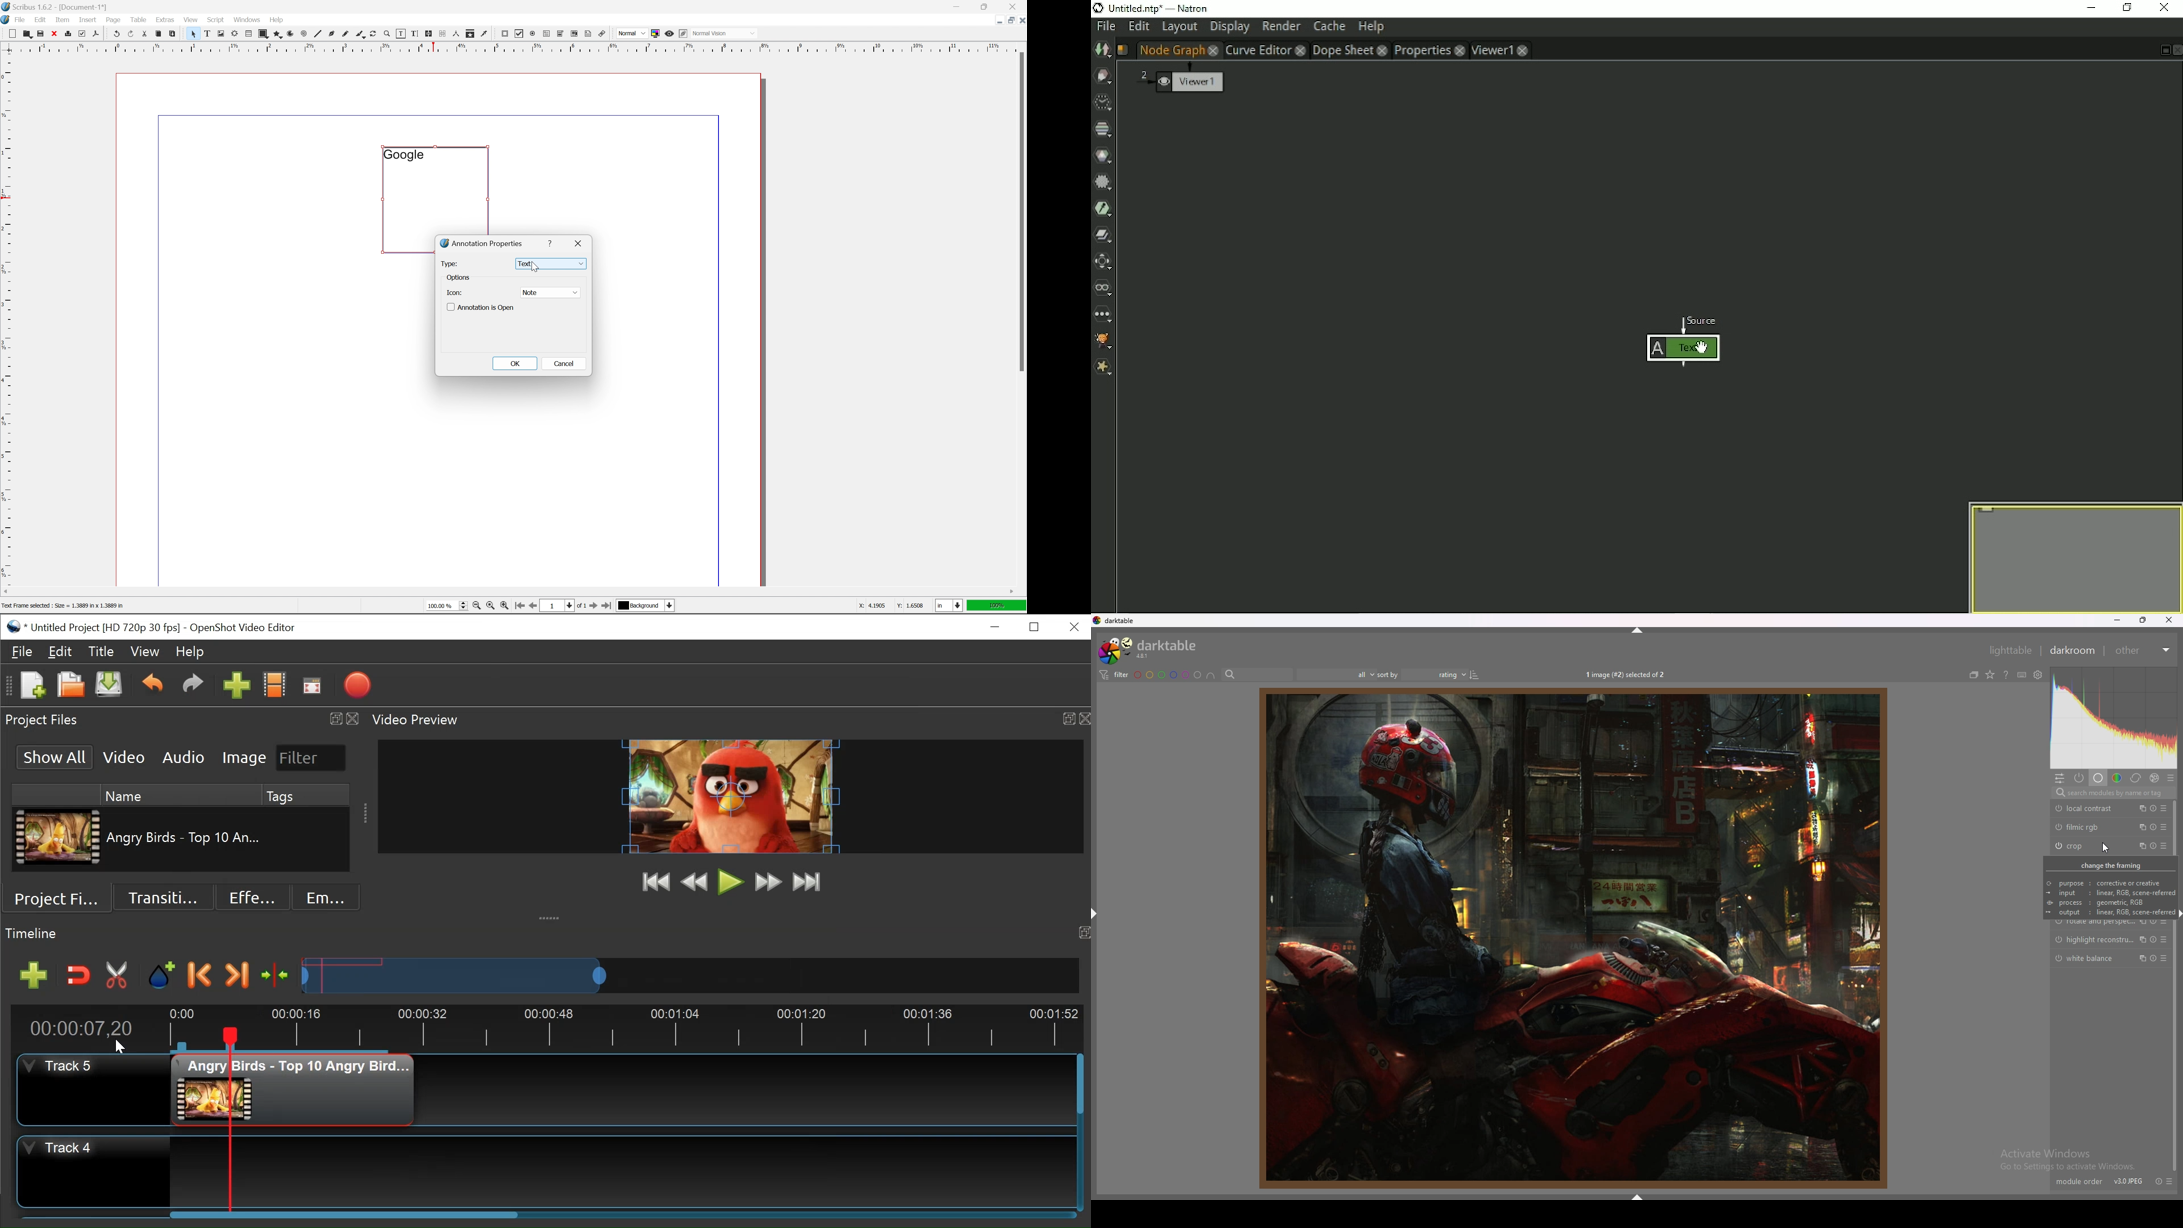  Describe the element at coordinates (559, 35) in the screenshot. I see `pdf combo box` at that location.